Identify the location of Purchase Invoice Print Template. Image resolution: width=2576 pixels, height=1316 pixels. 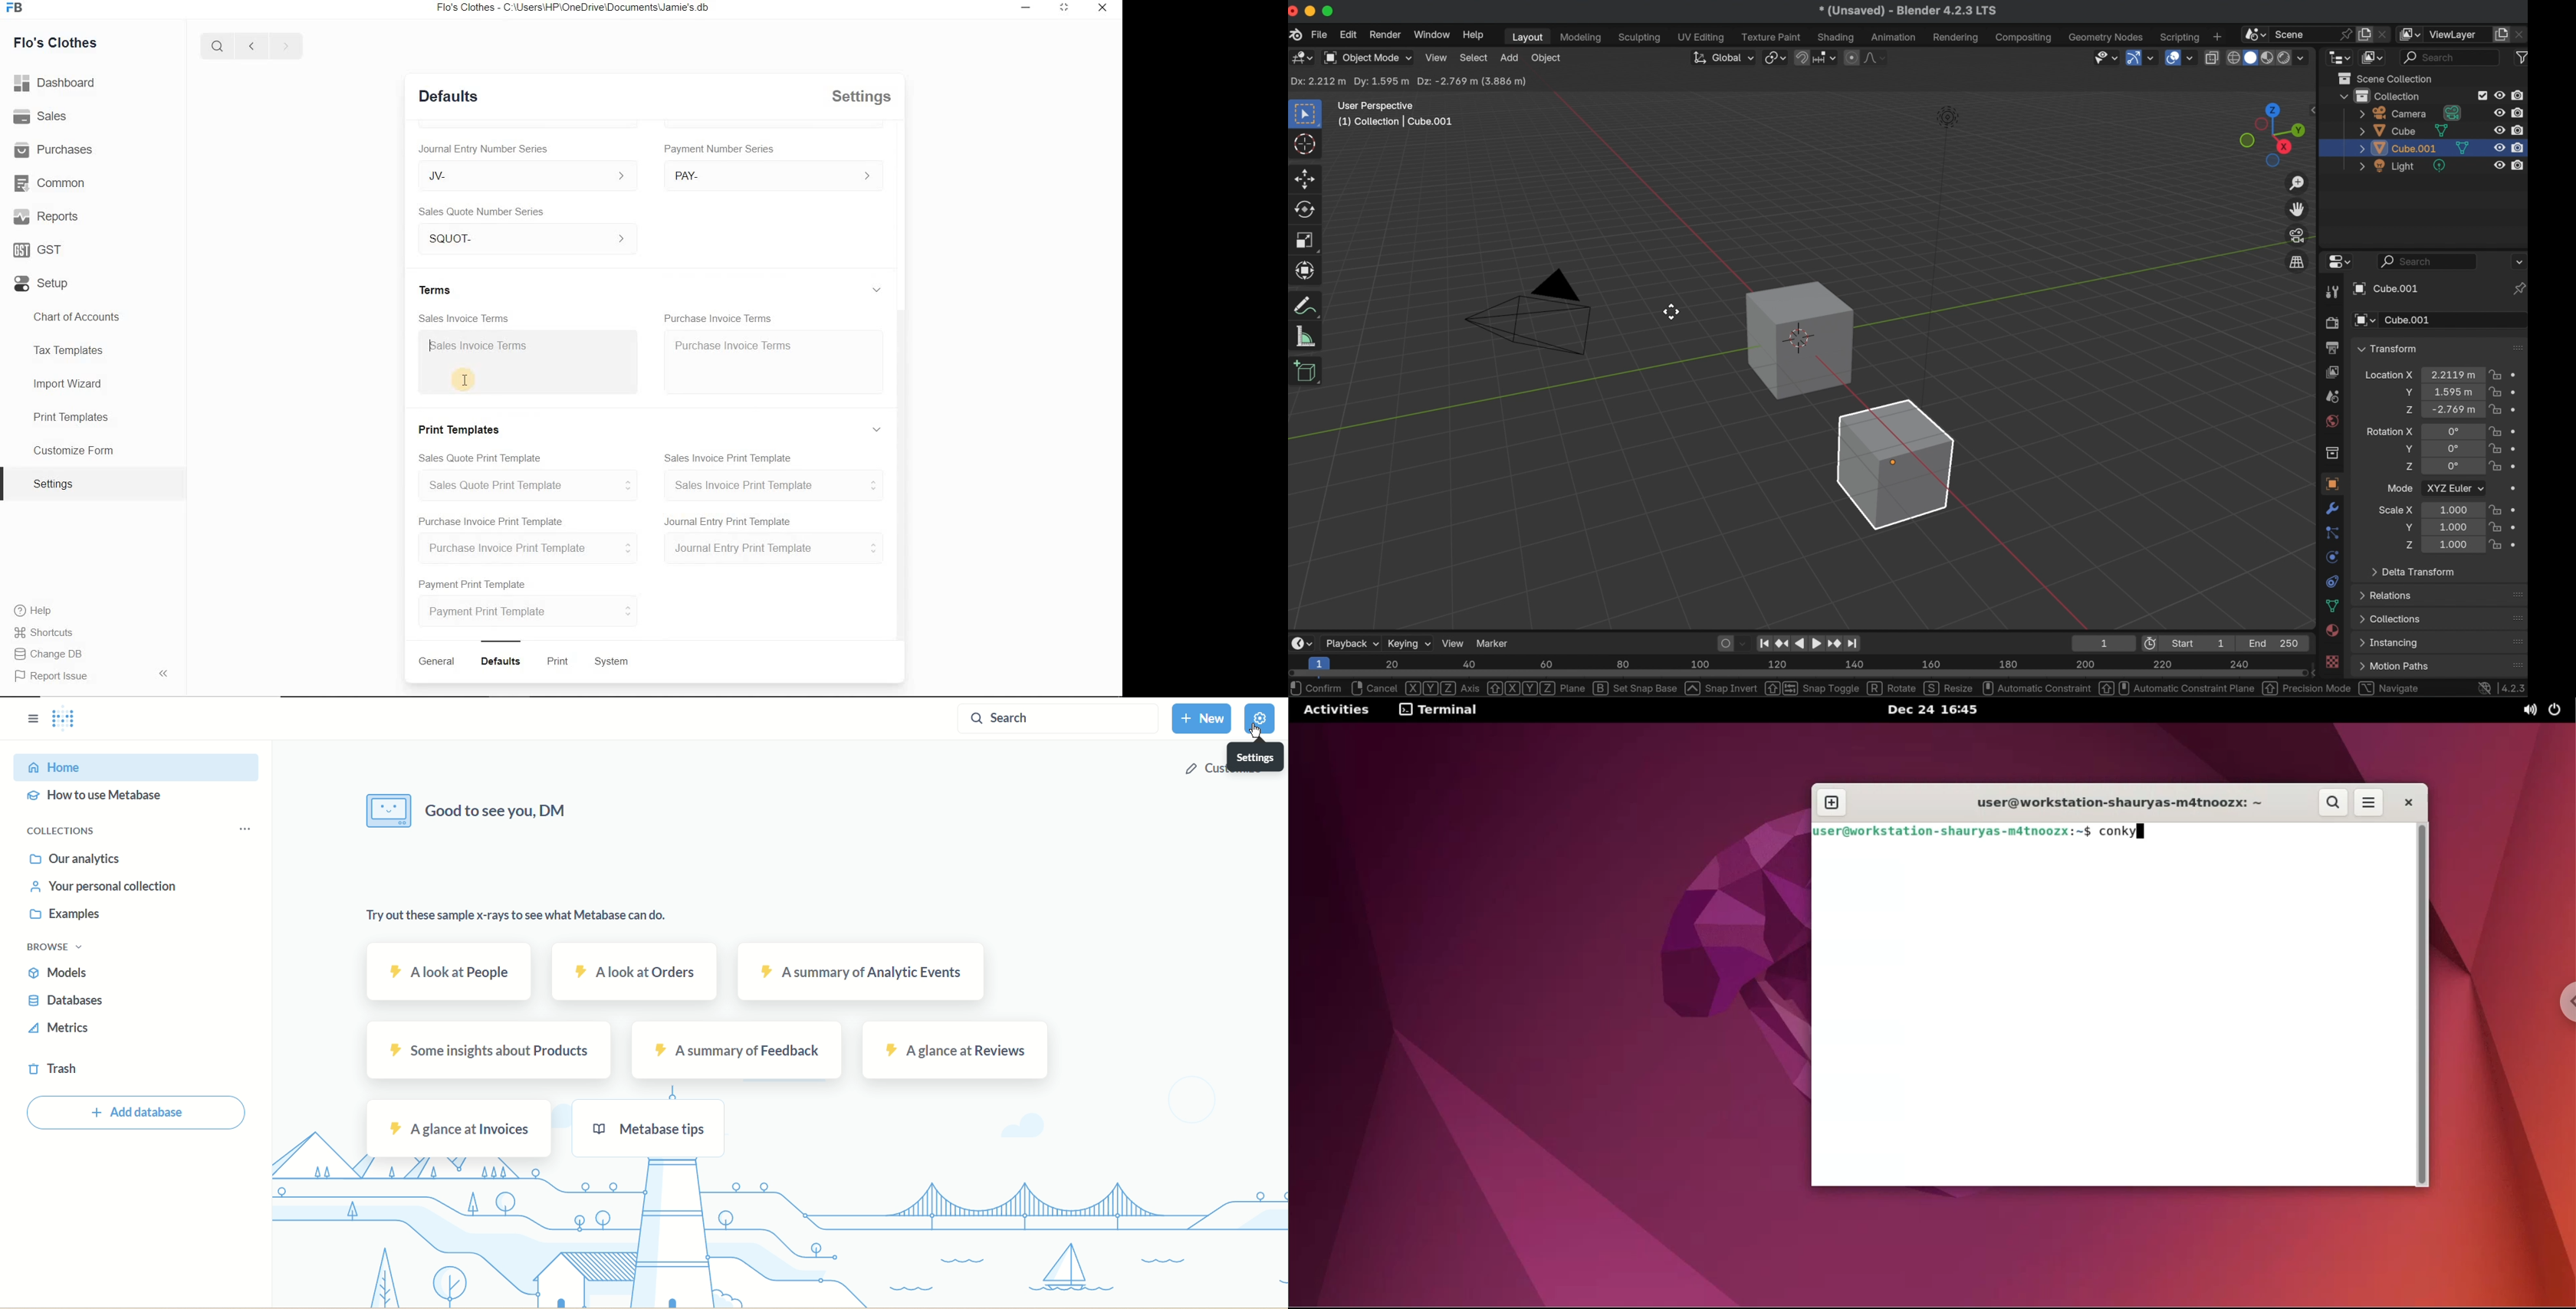
(492, 522).